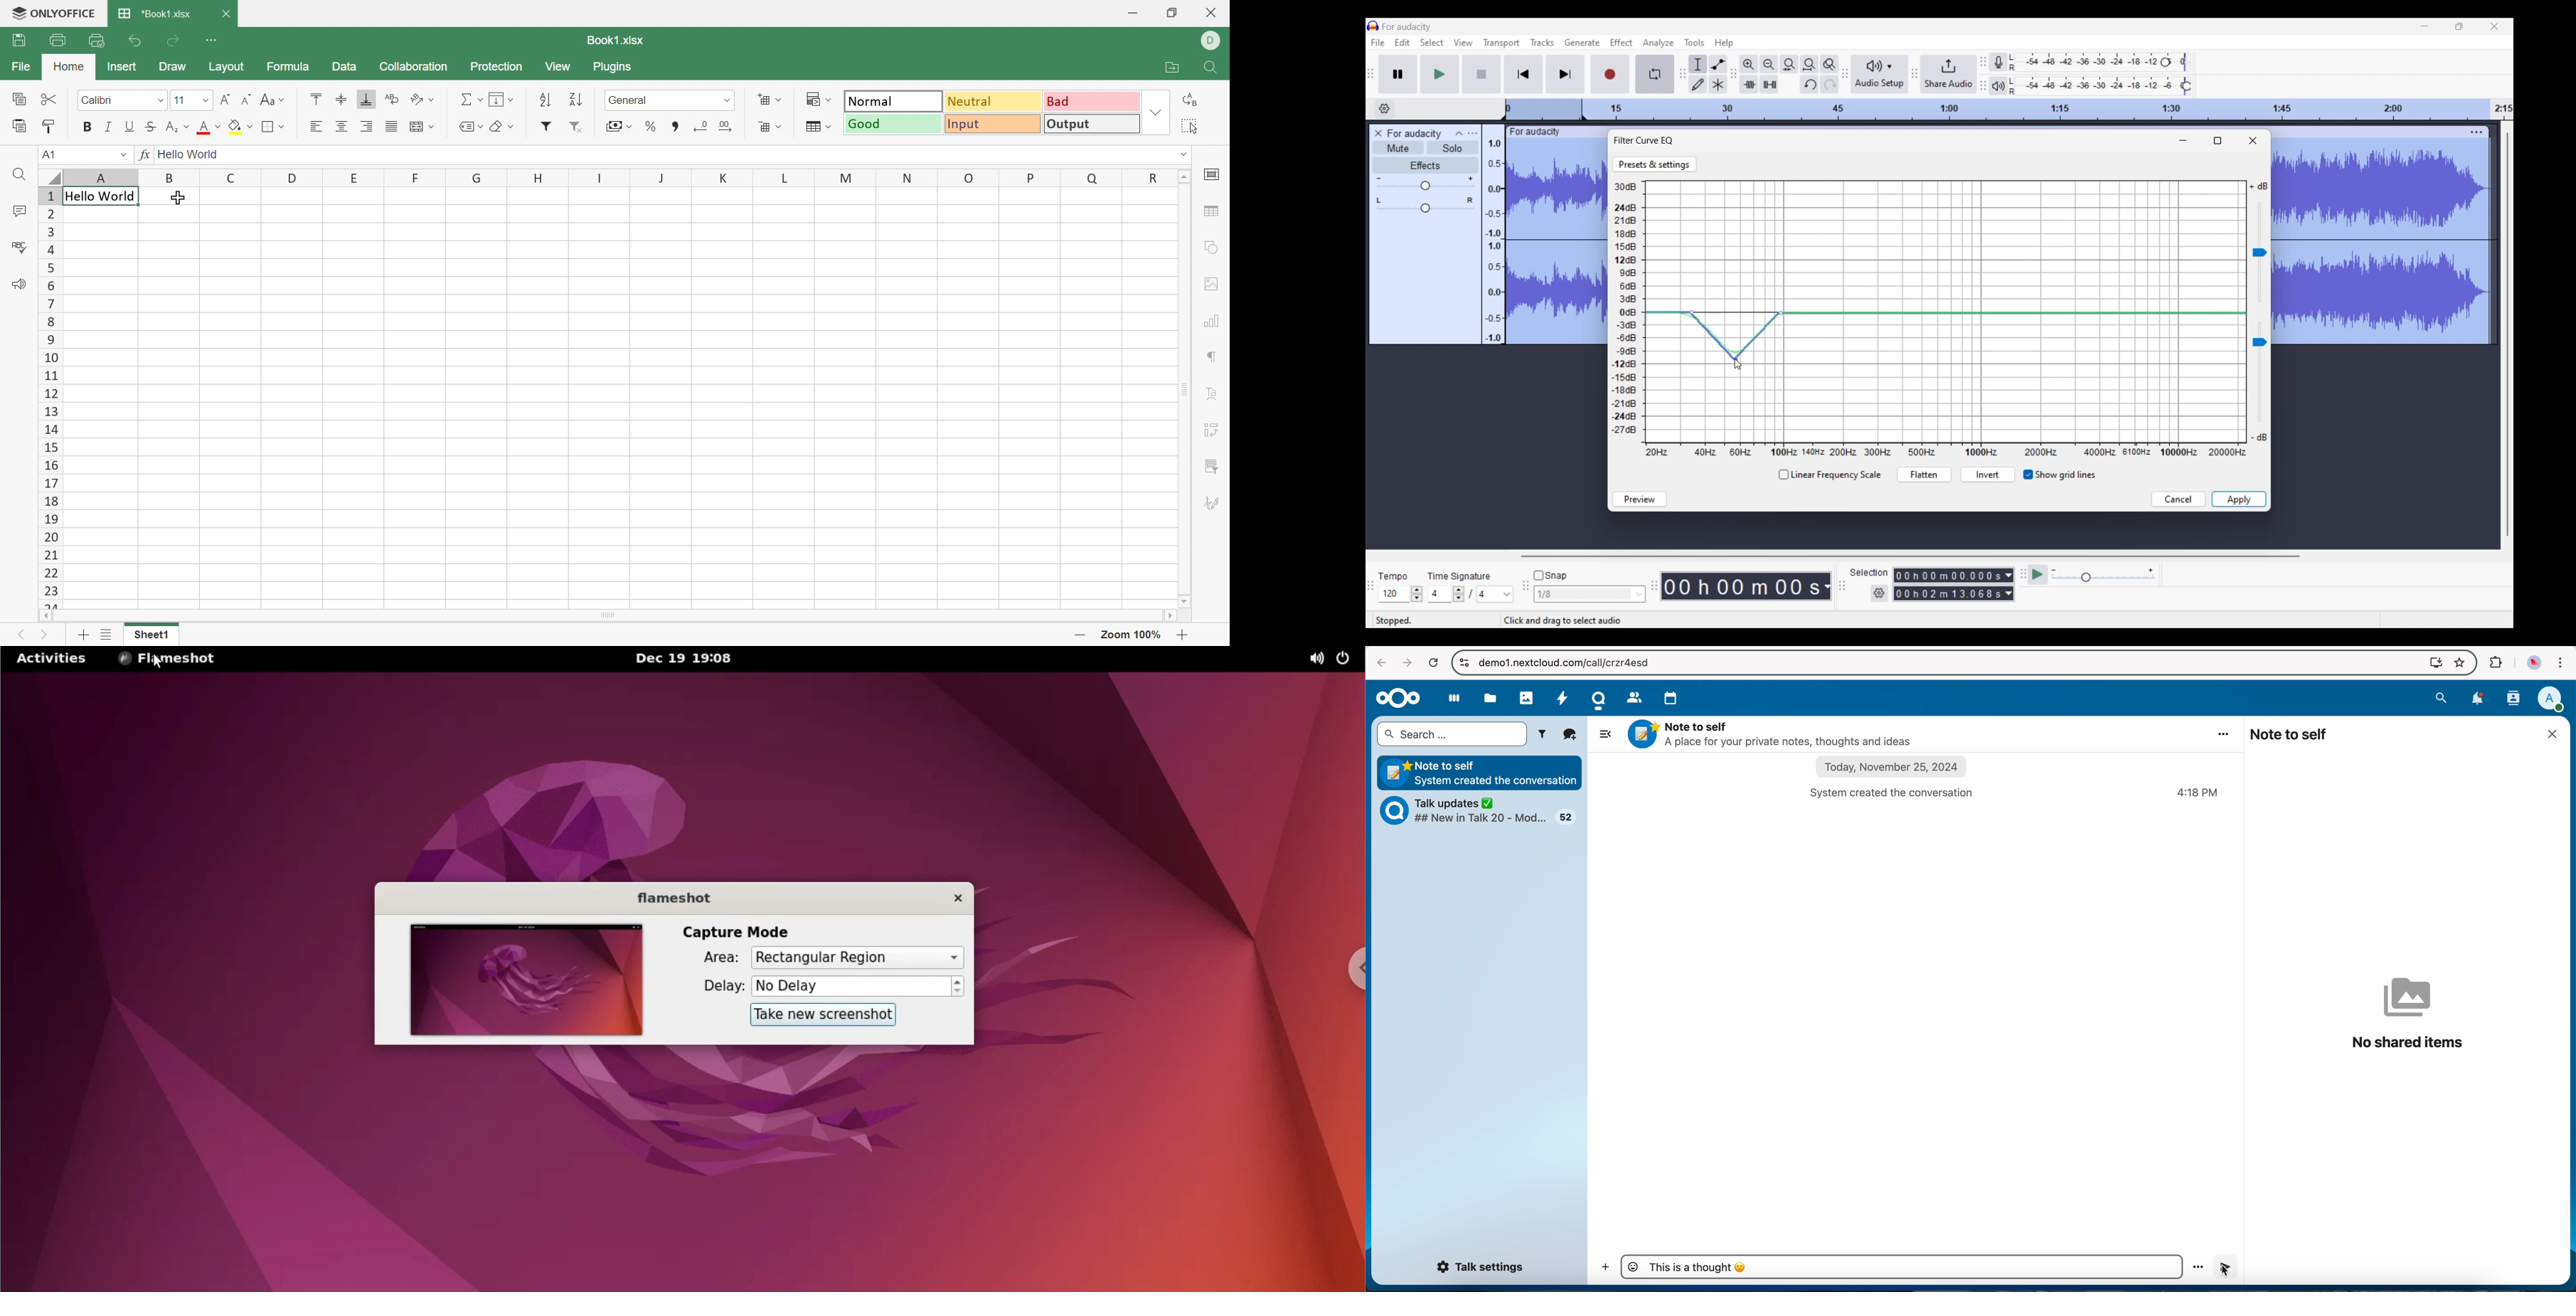  I want to click on date, so click(1893, 768).